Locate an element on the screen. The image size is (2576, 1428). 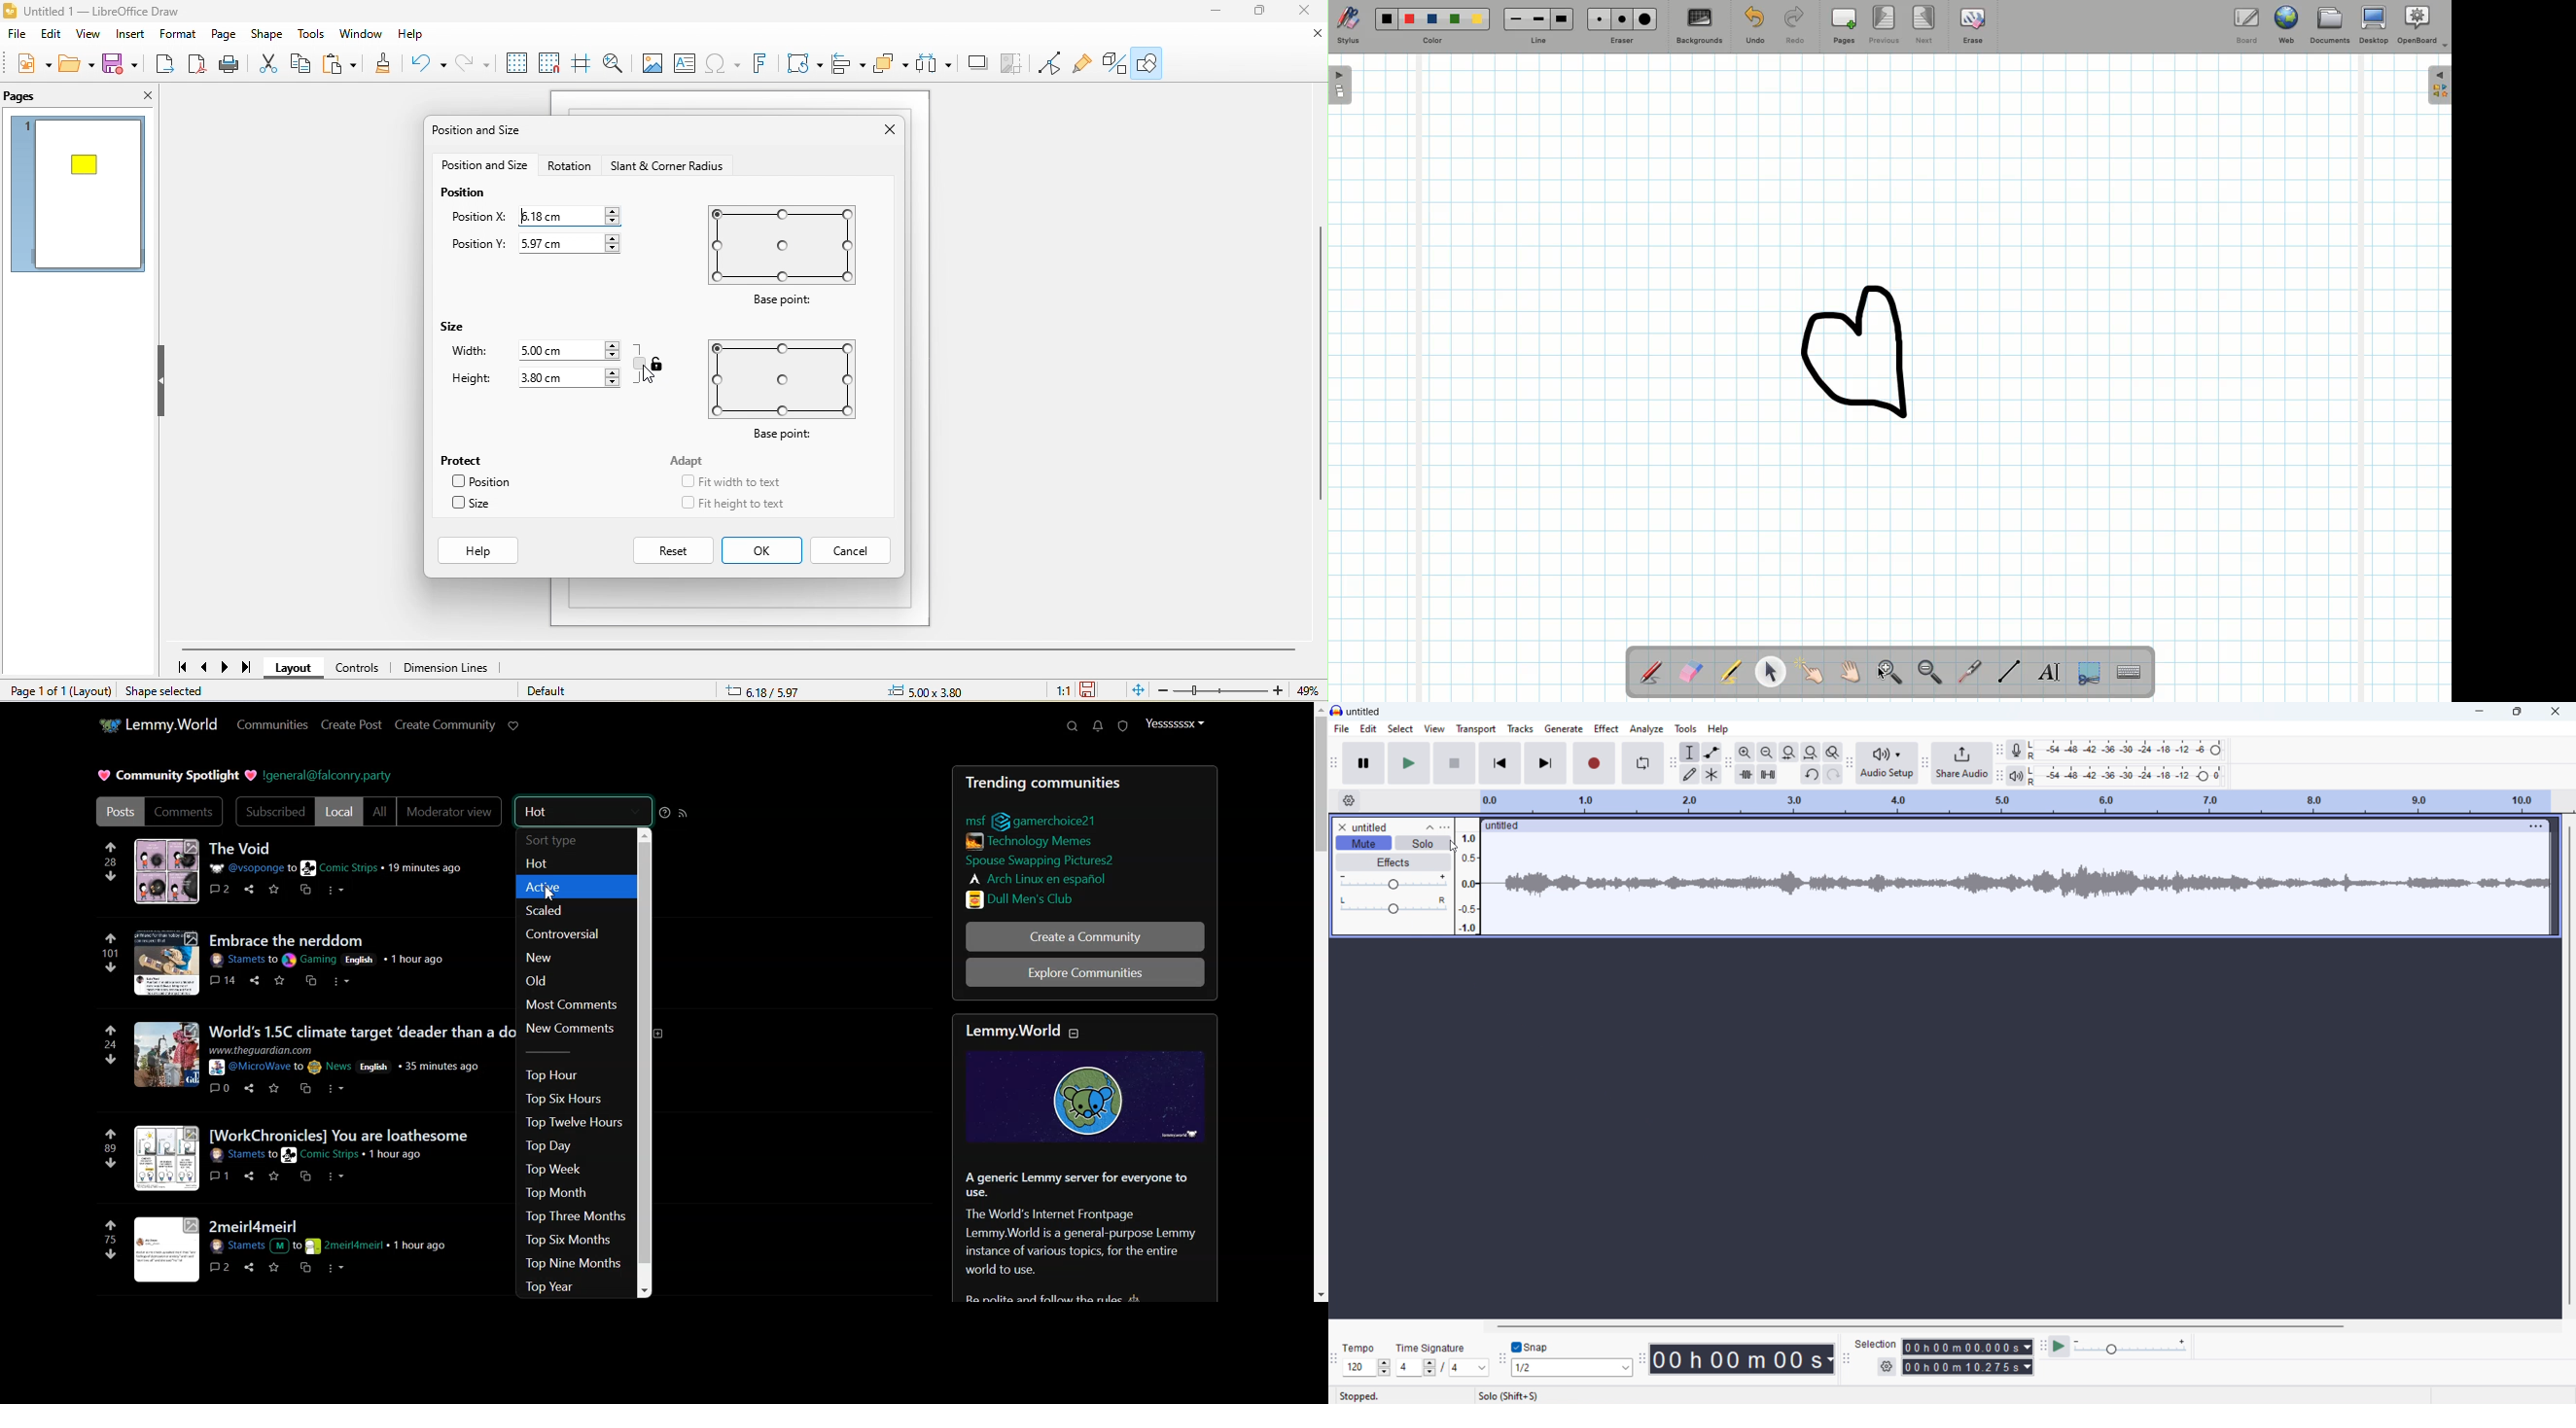
Old is located at coordinates (573, 979).